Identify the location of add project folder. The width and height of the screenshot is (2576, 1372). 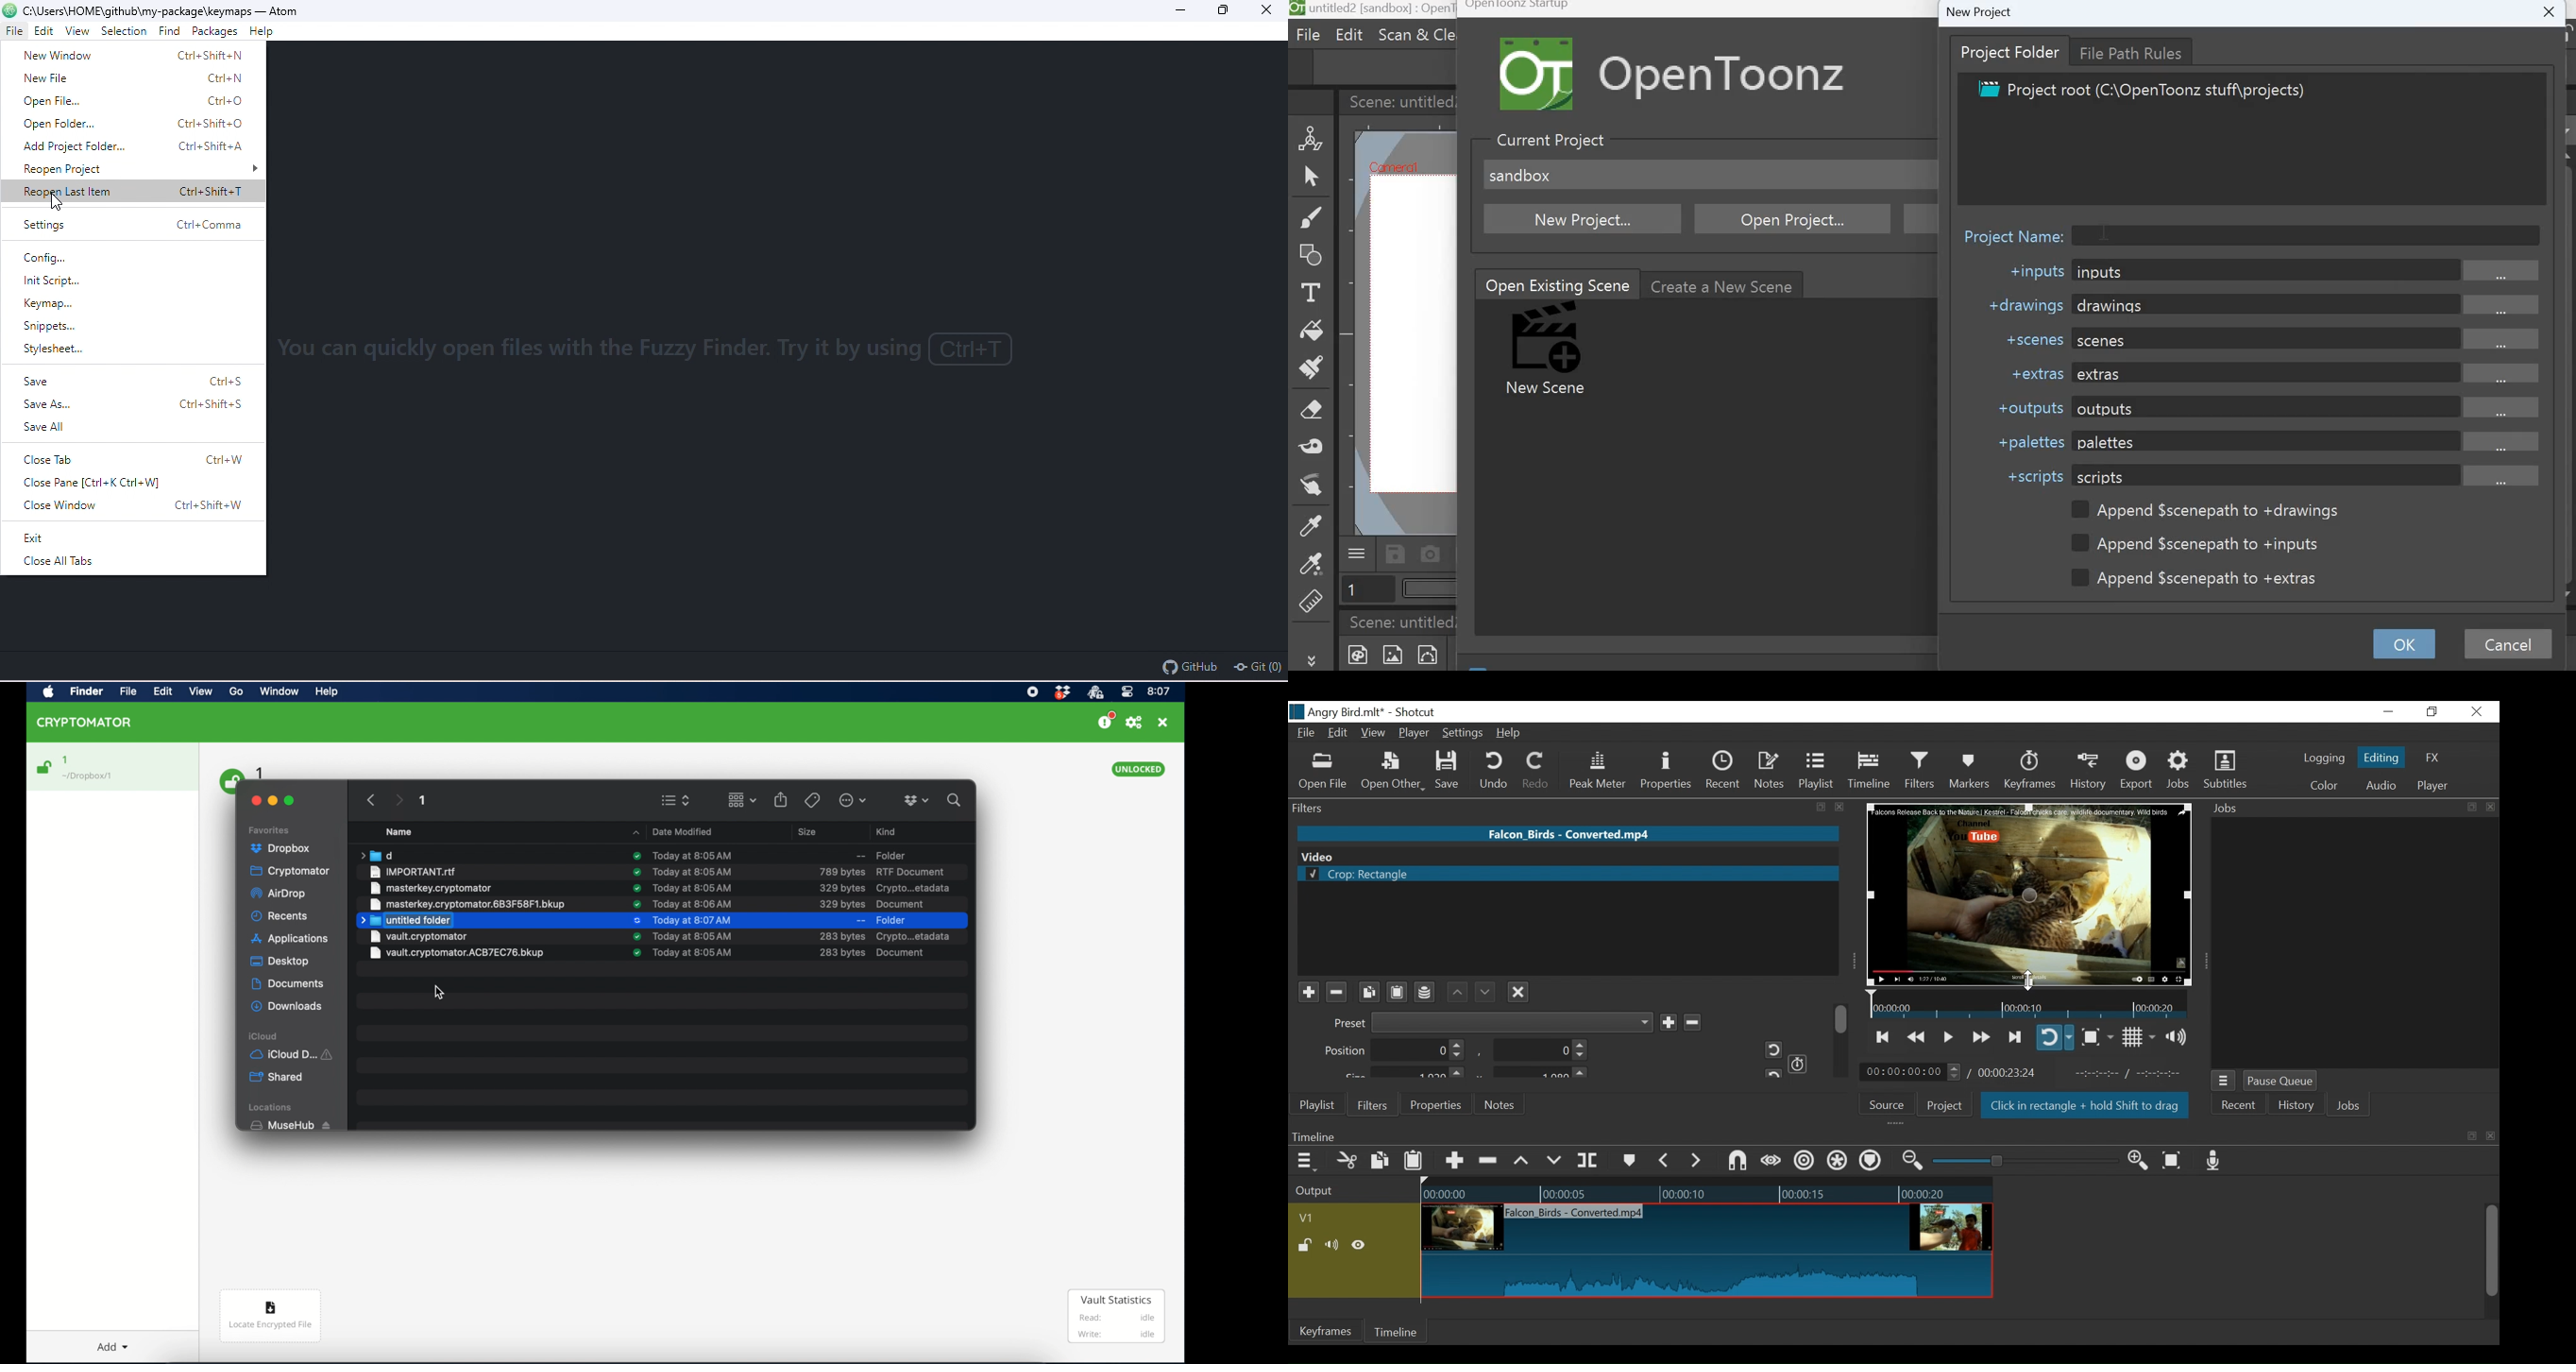
(132, 147).